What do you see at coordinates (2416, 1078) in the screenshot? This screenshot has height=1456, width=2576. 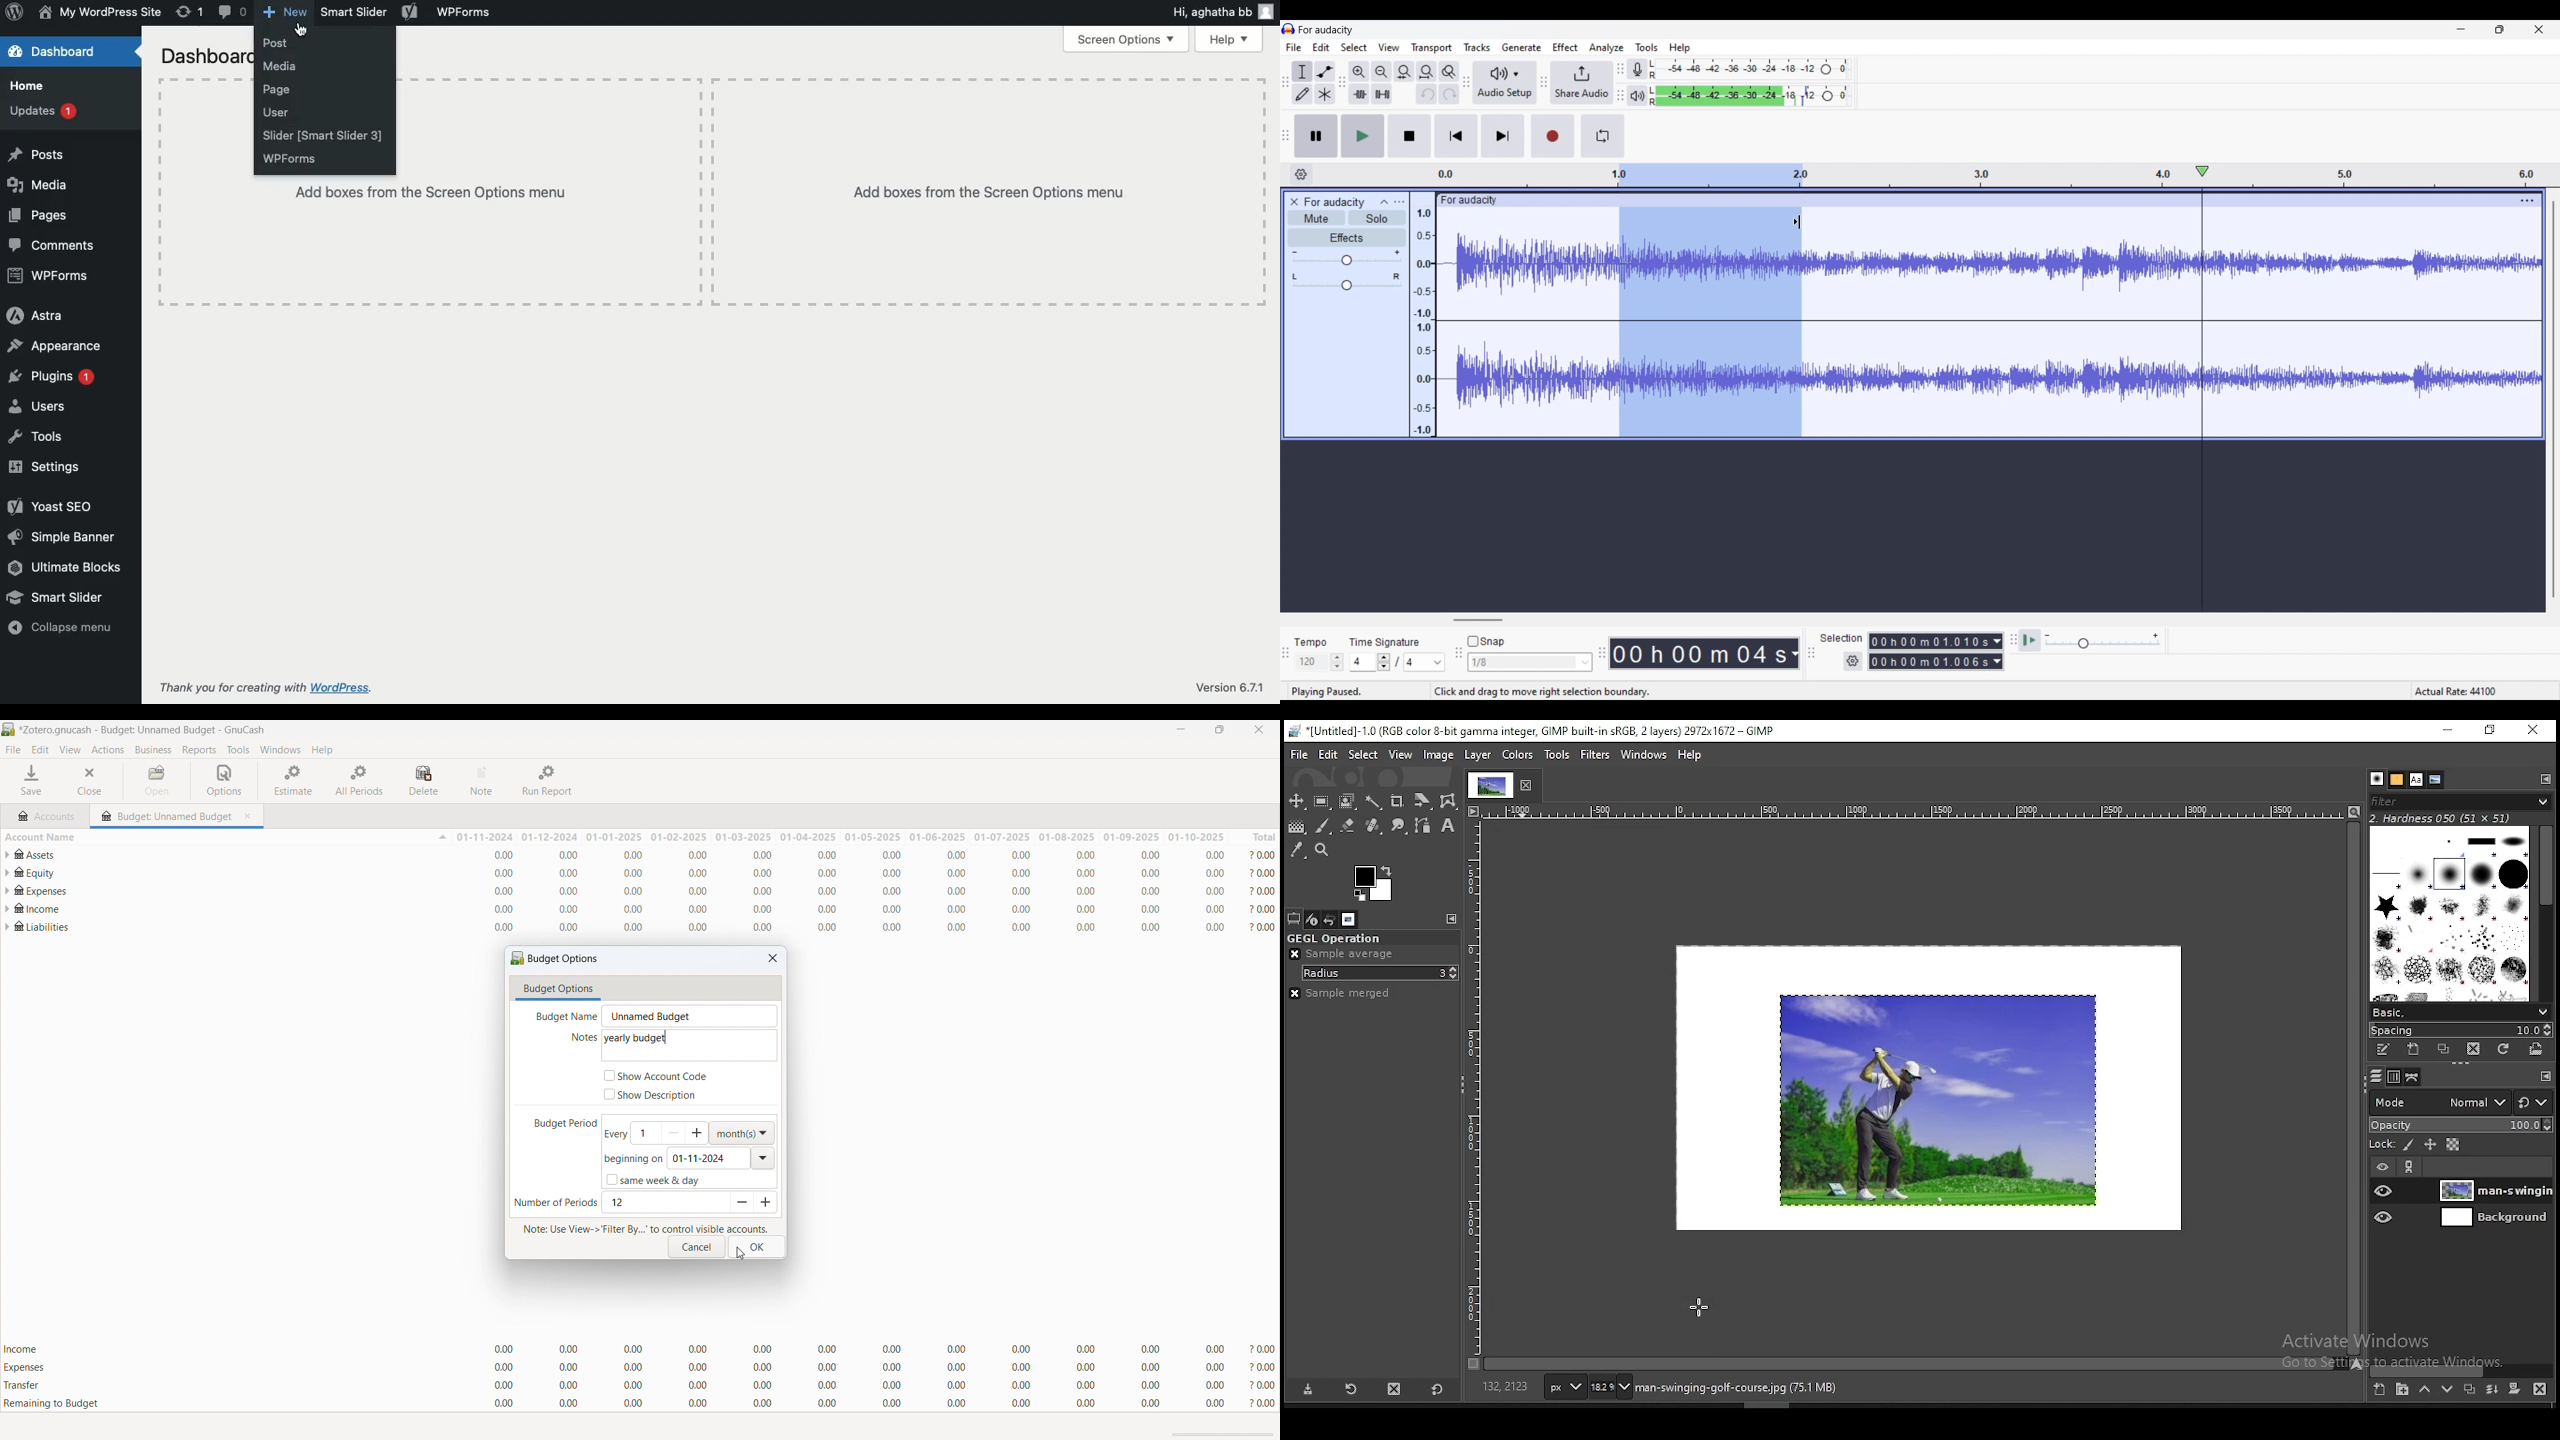 I see `paths` at bounding box center [2416, 1078].